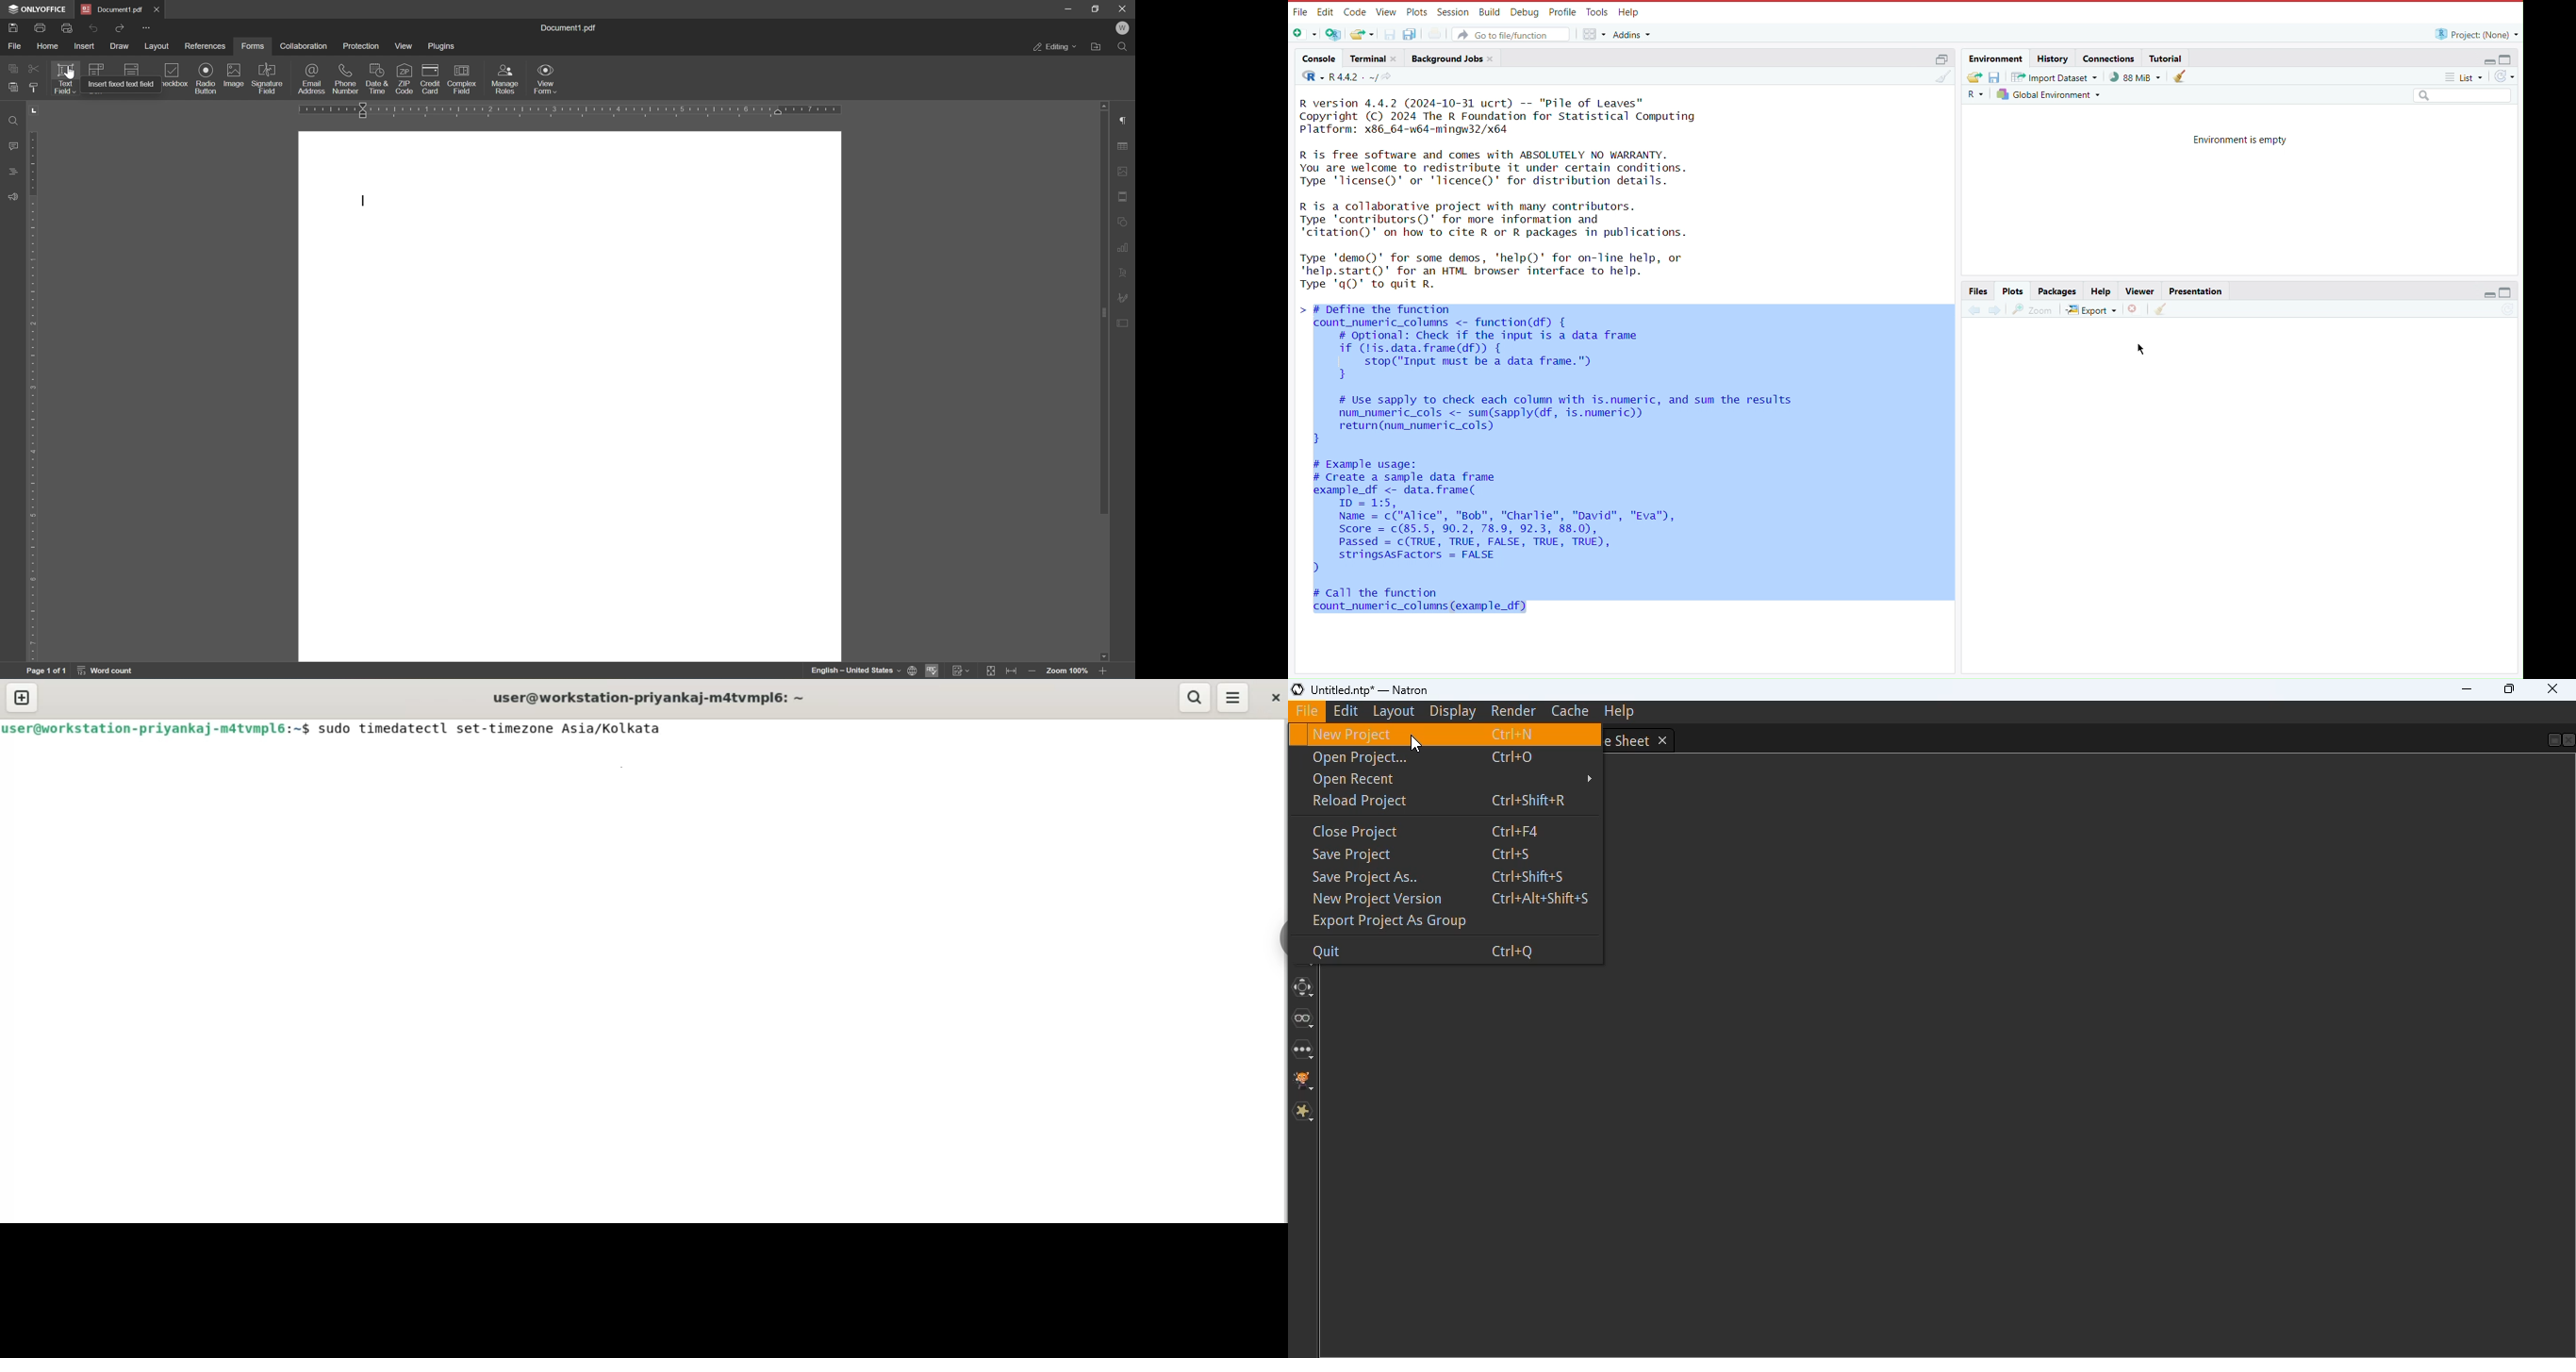  Describe the element at coordinates (1974, 76) in the screenshot. I see `Load workspace` at that location.